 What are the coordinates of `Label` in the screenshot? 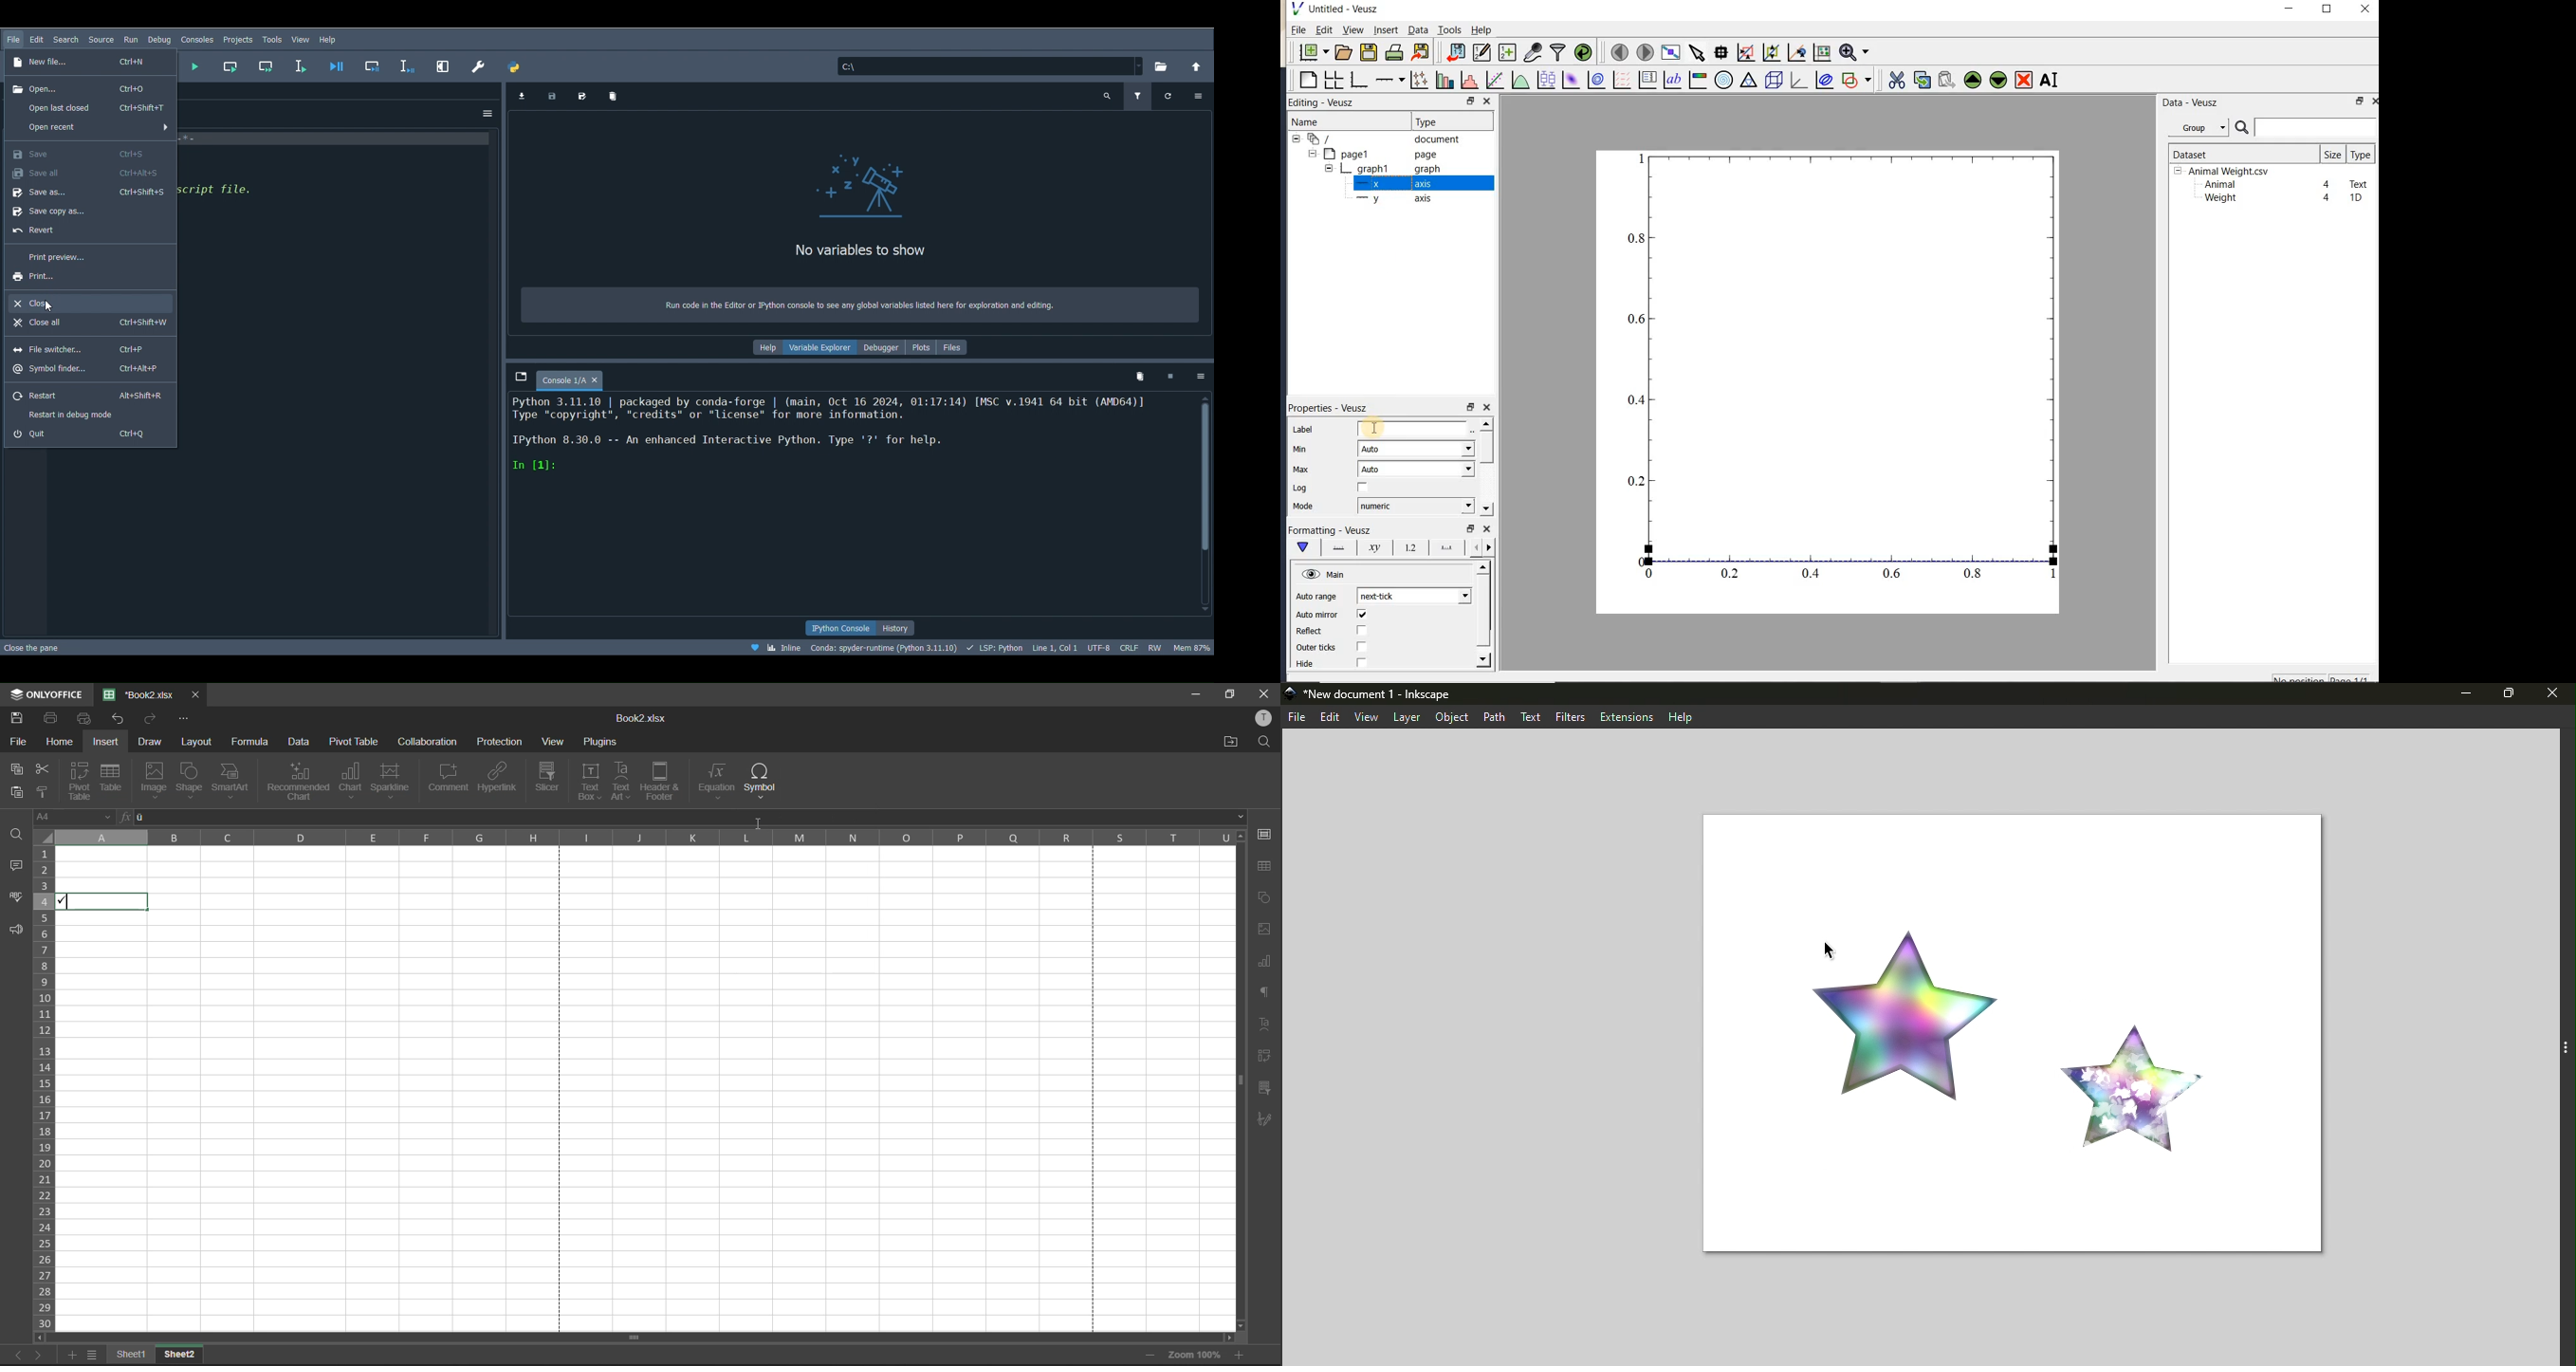 It's located at (1305, 430).